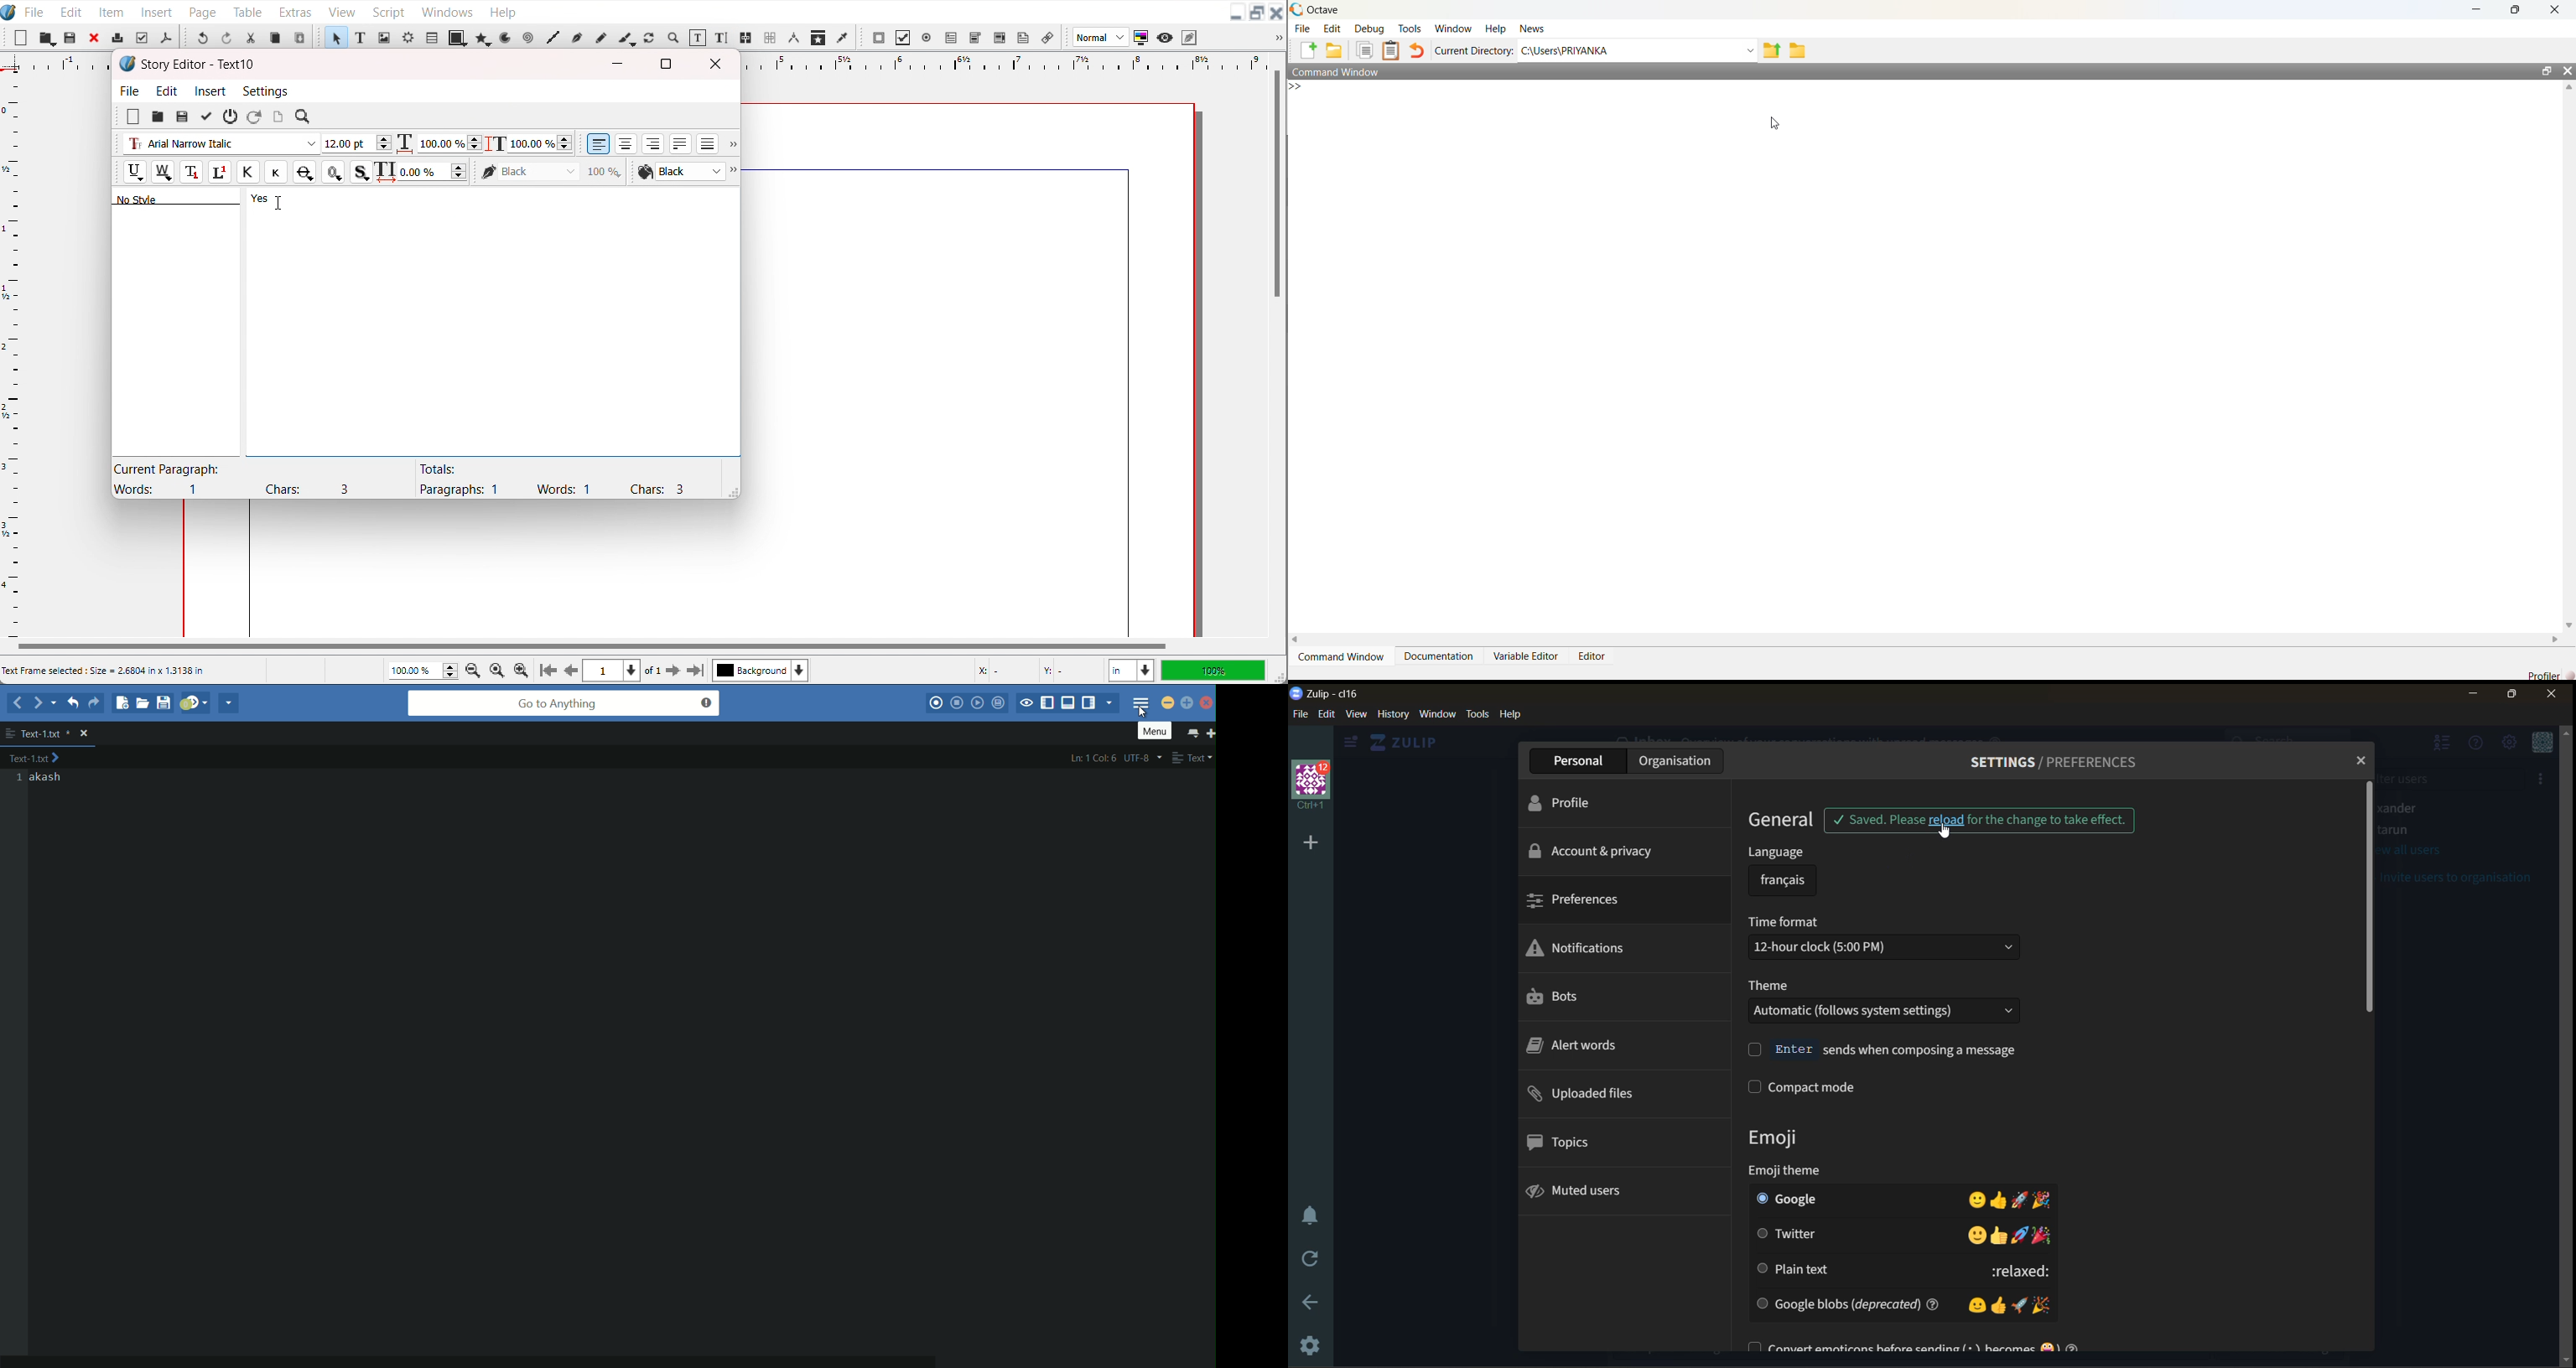 This screenshot has height=1372, width=2576. I want to click on notifications, so click(1588, 949).